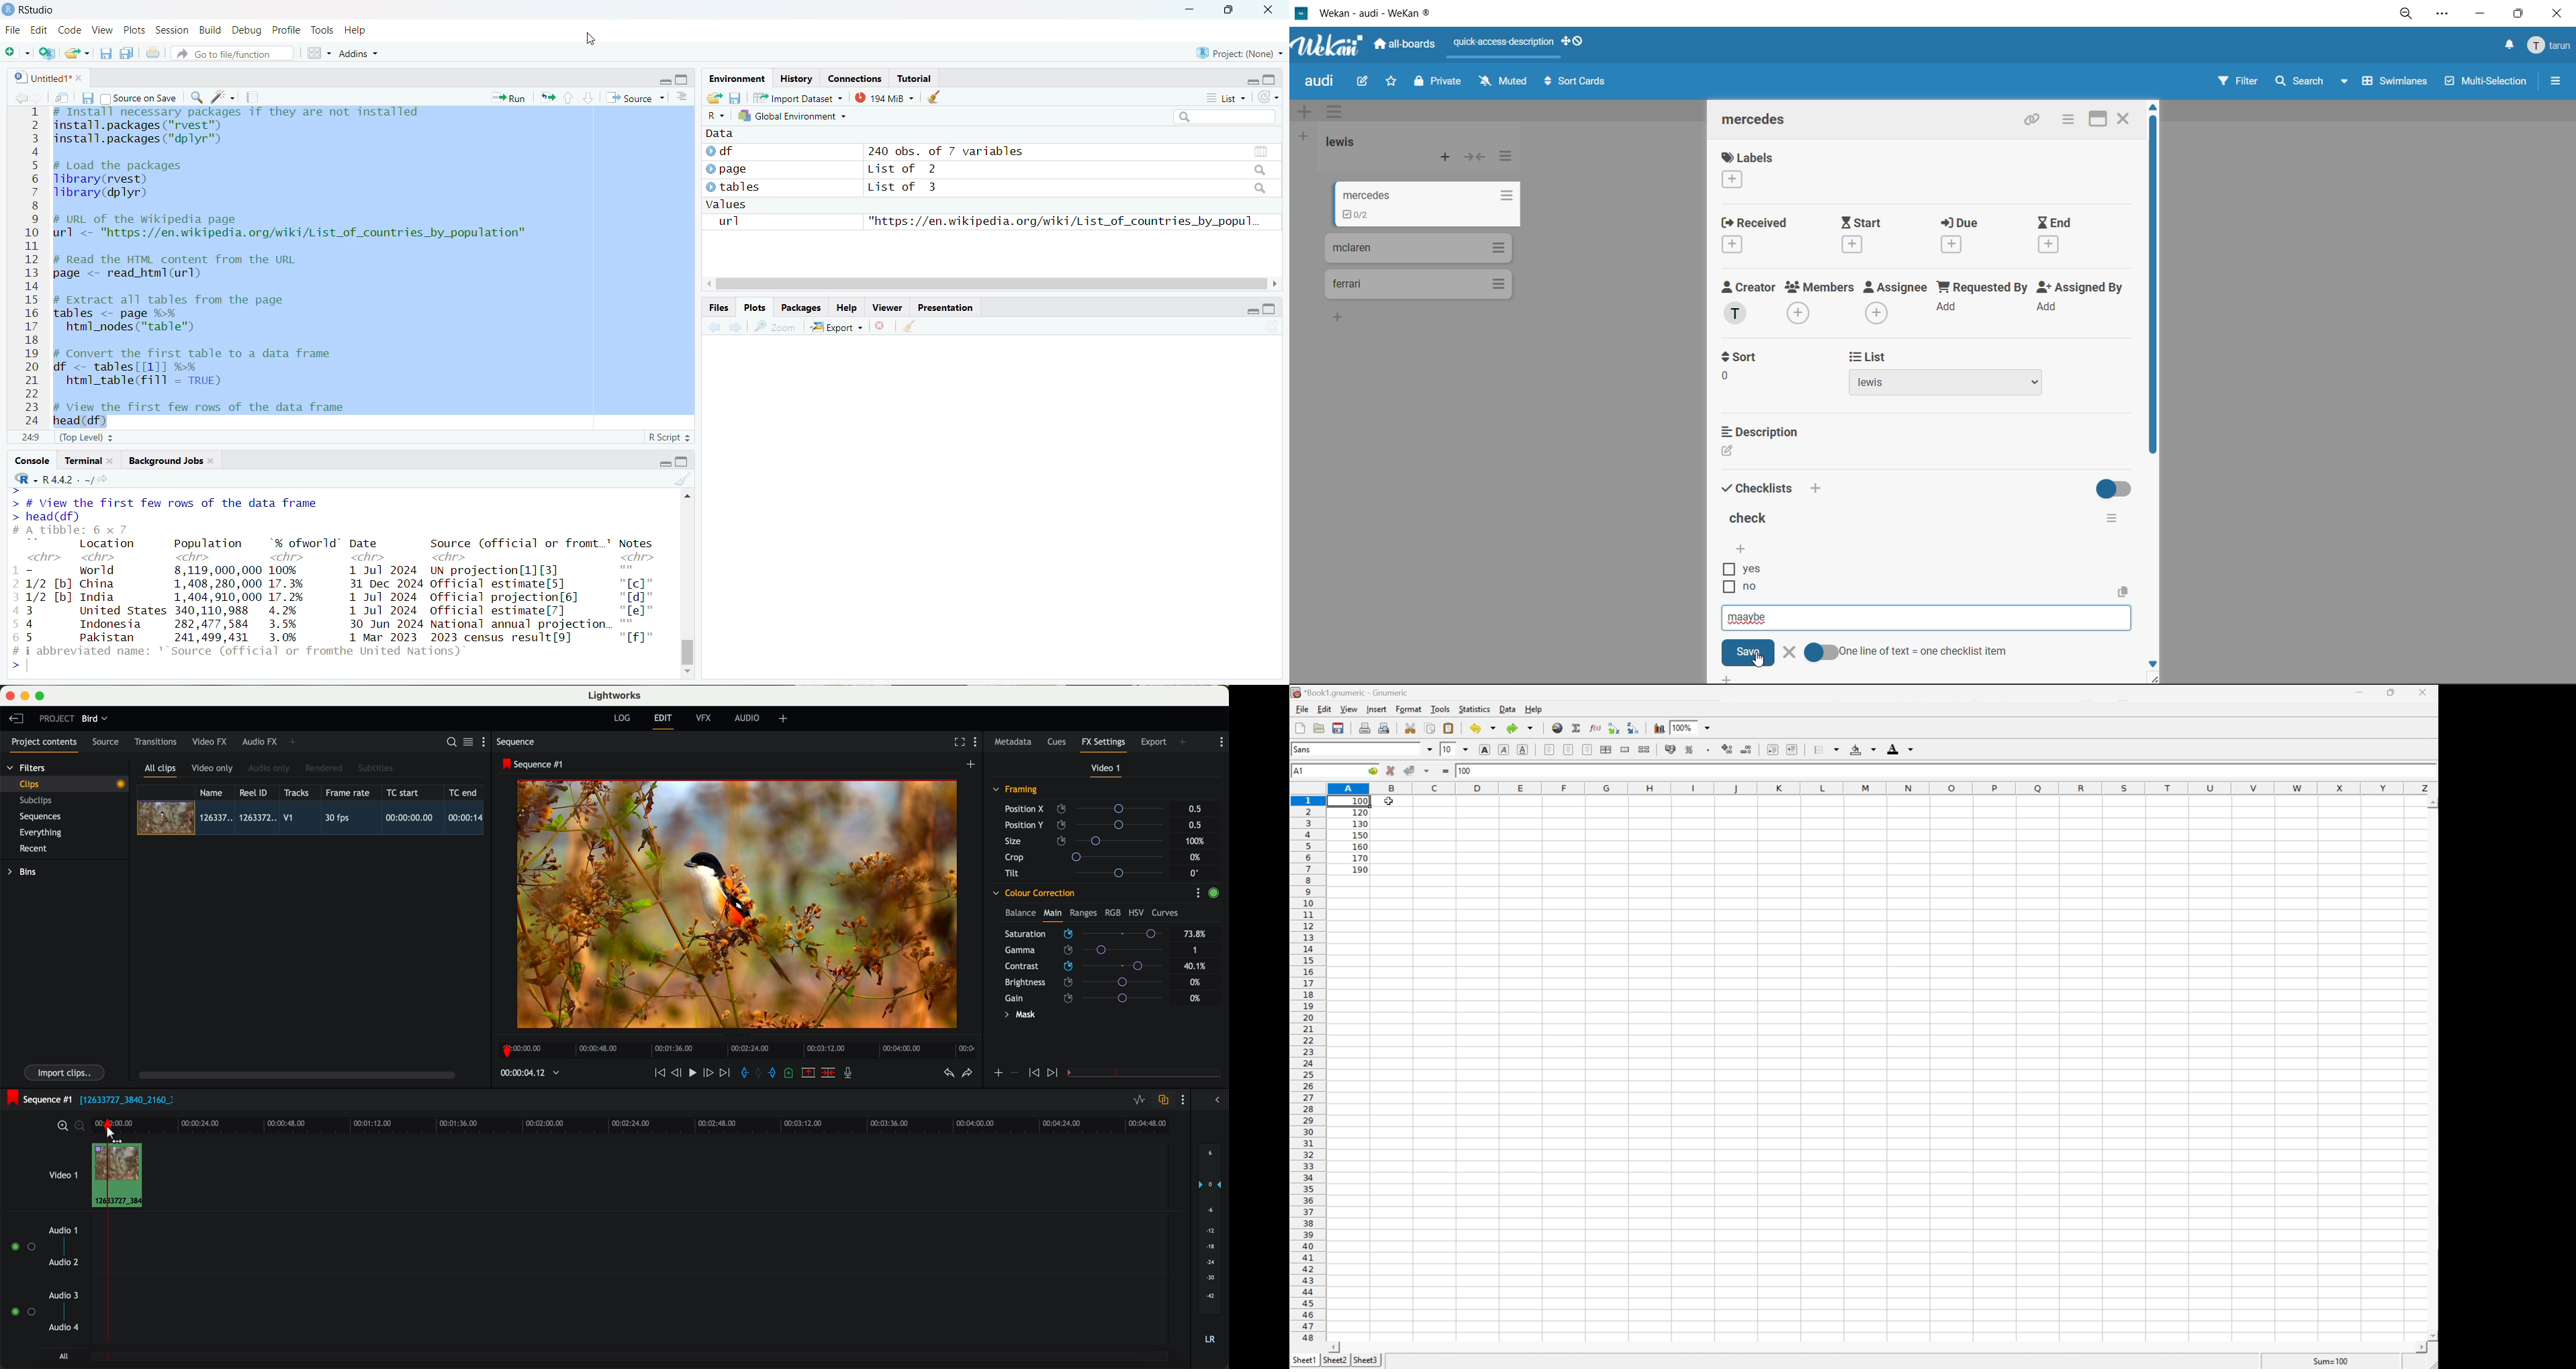 Image resolution: width=2576 pixels, height=1372 pixels. I want to click on new file, so click(17, 52).